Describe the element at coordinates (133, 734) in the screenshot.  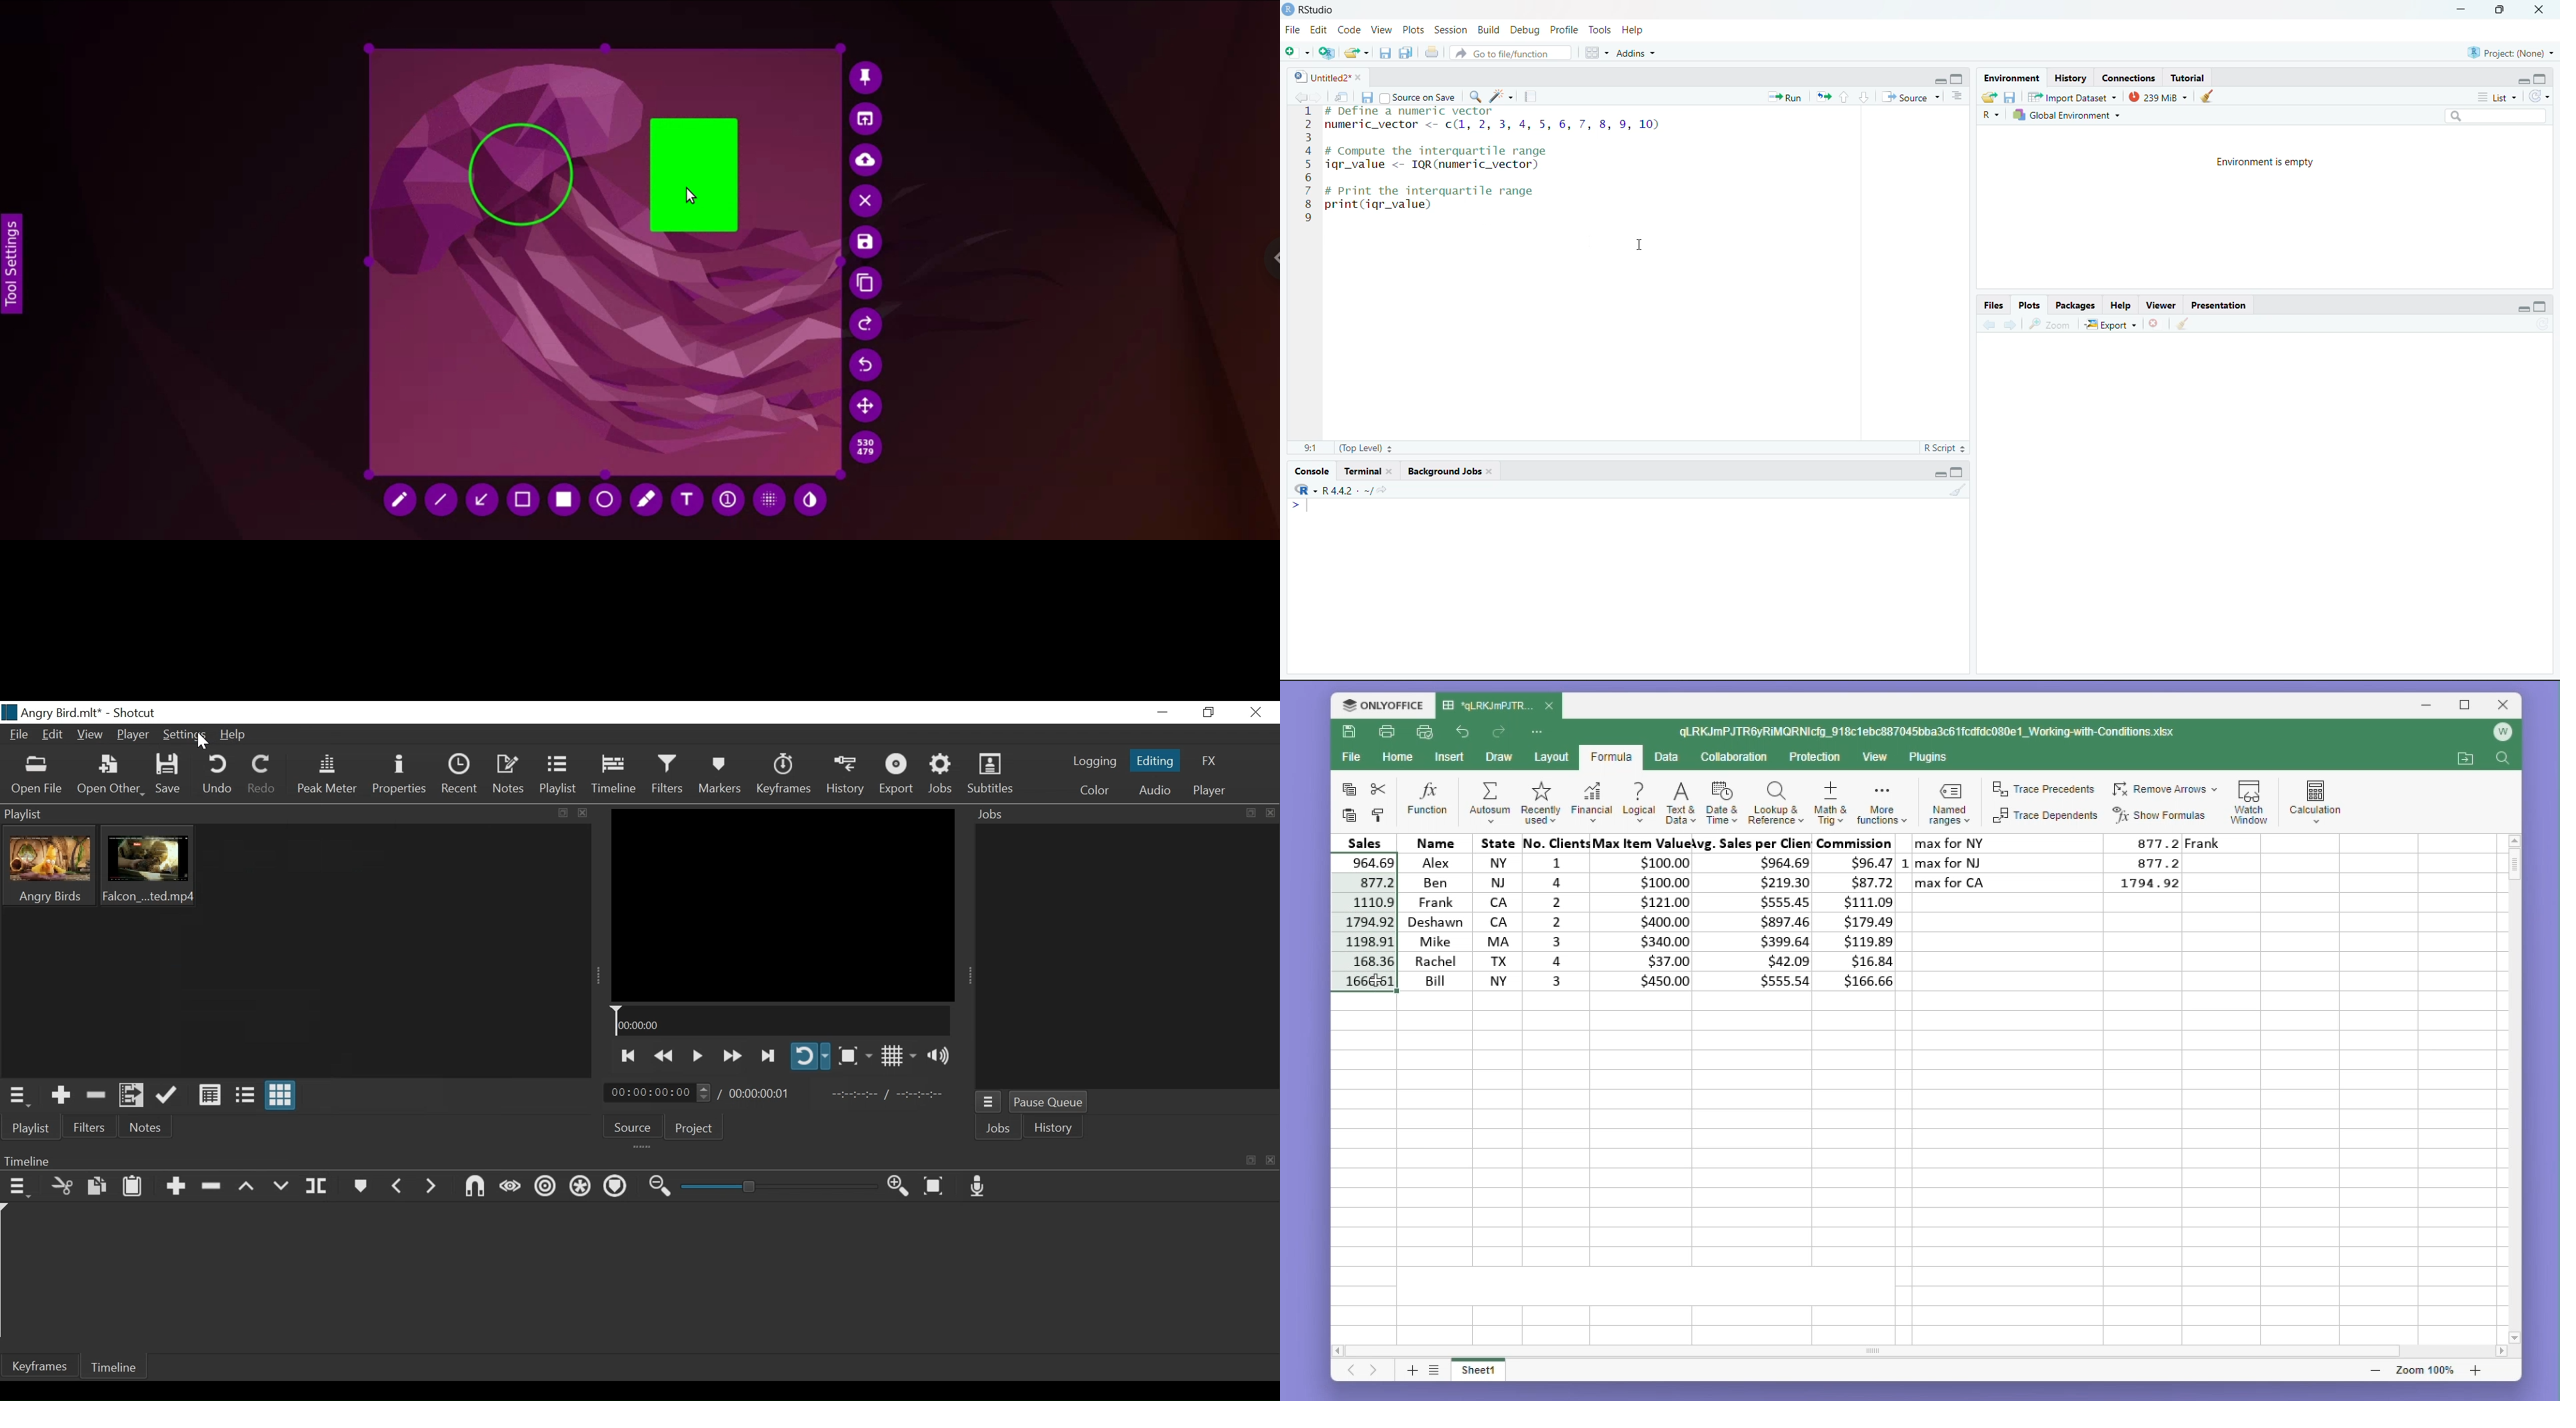
I see `Player` at that location.